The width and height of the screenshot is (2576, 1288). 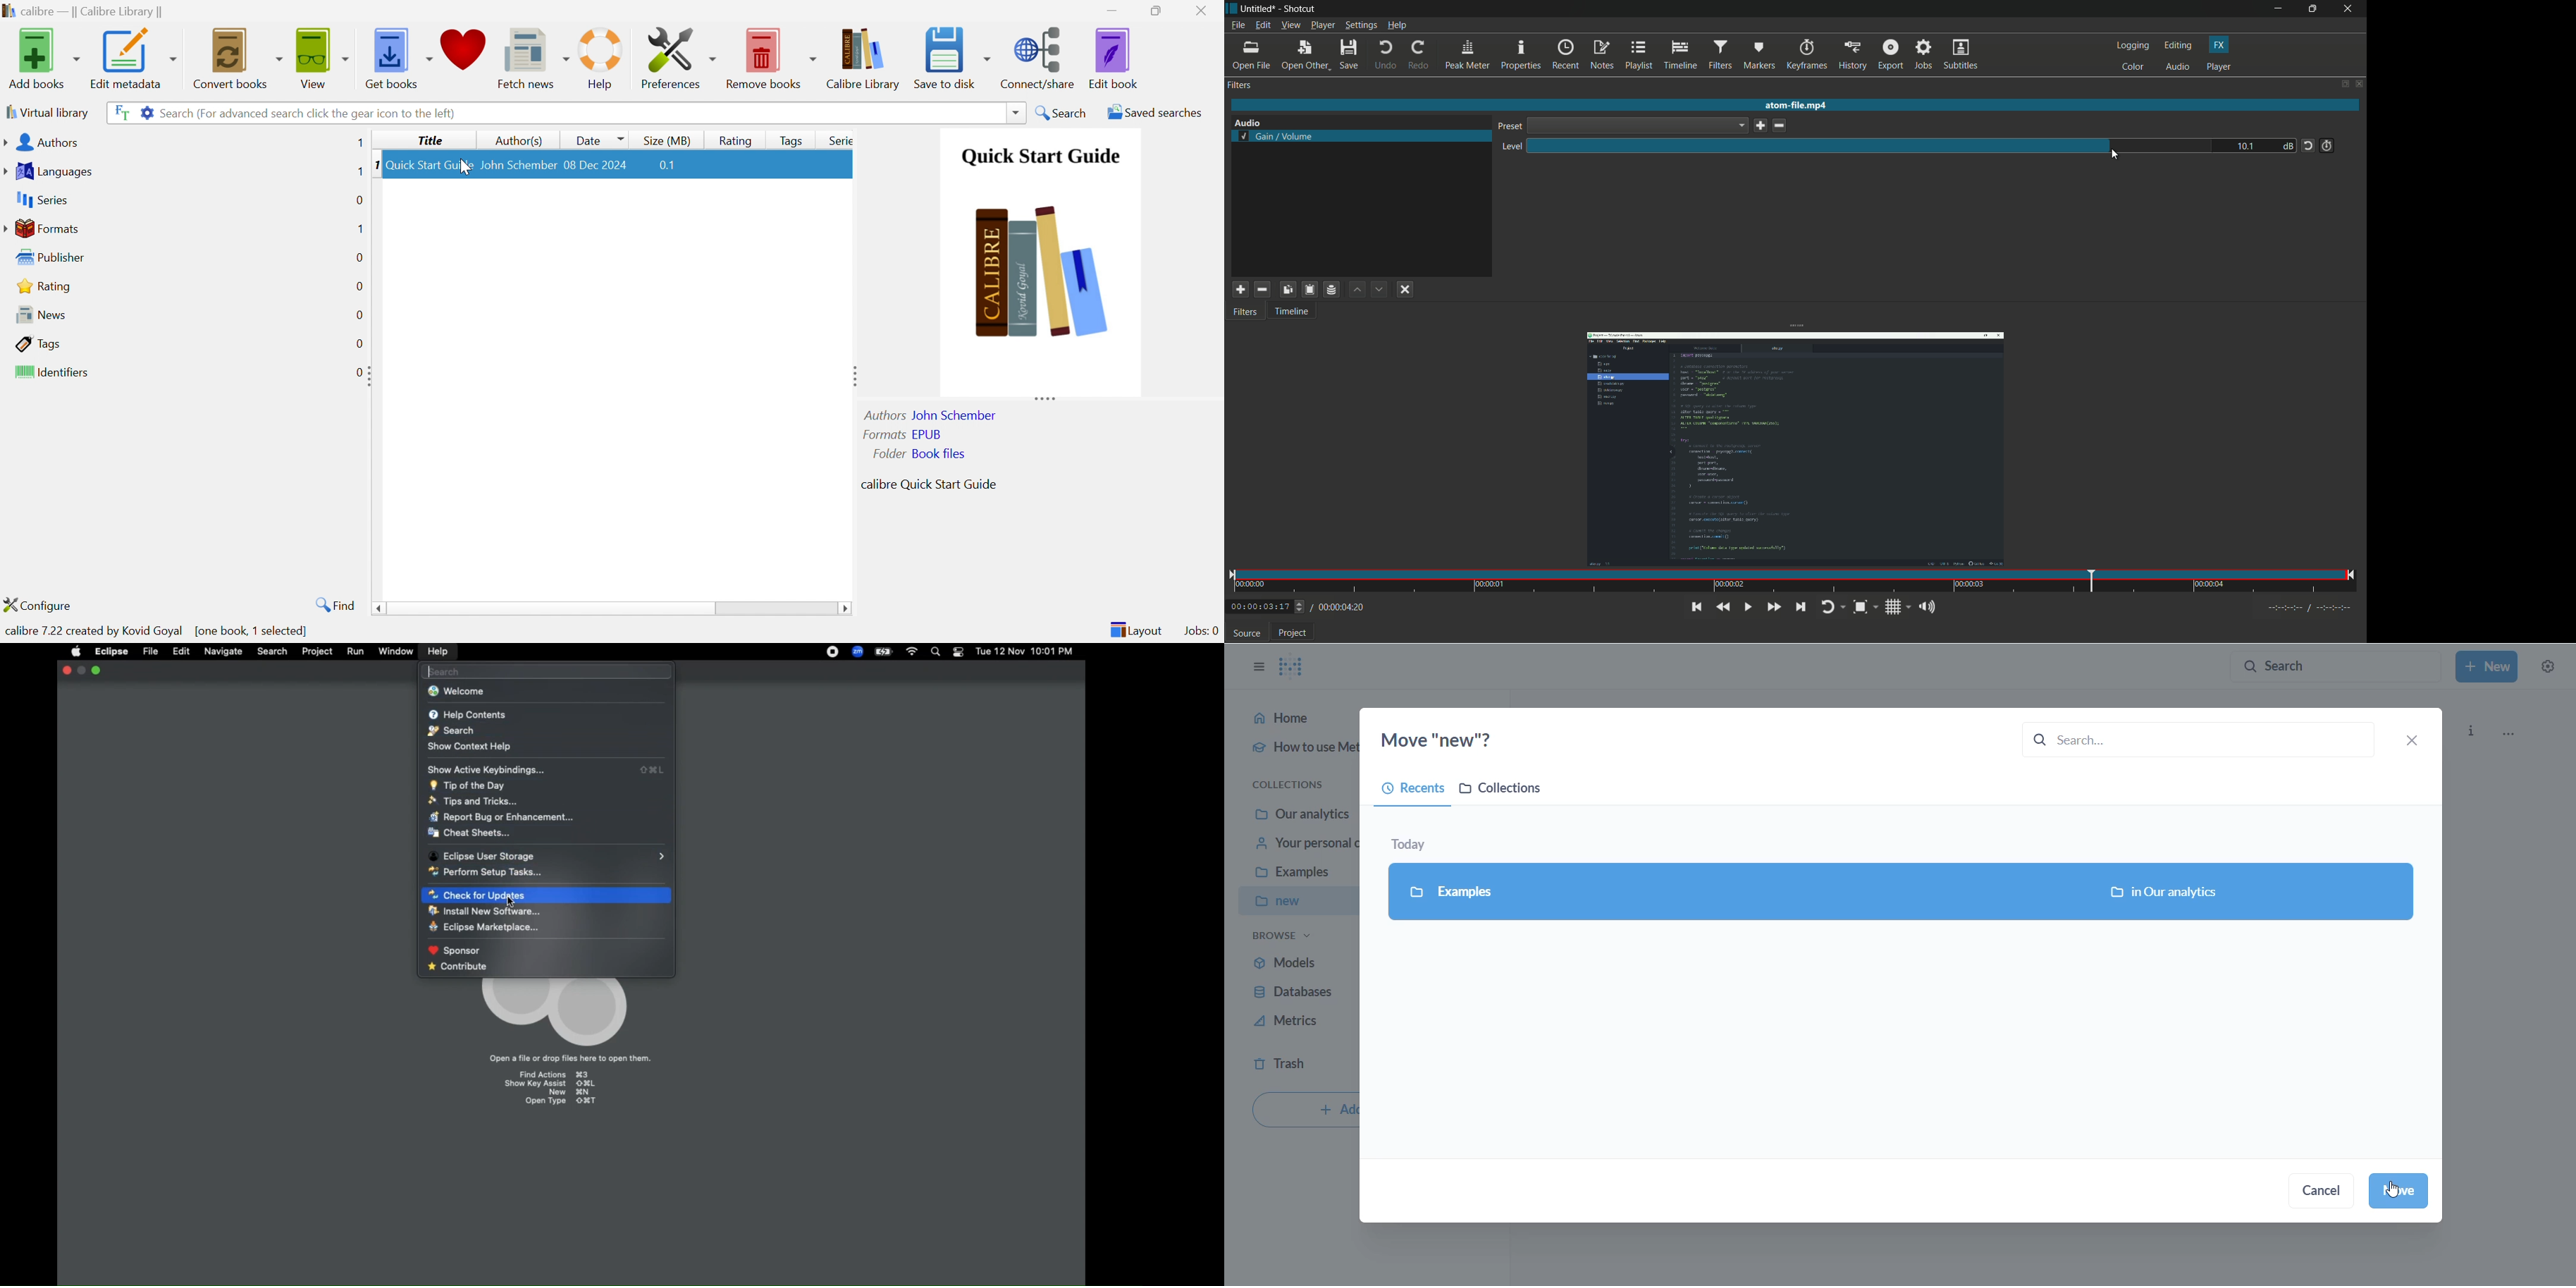 I want to click on db, so click(x=2287, y=146).